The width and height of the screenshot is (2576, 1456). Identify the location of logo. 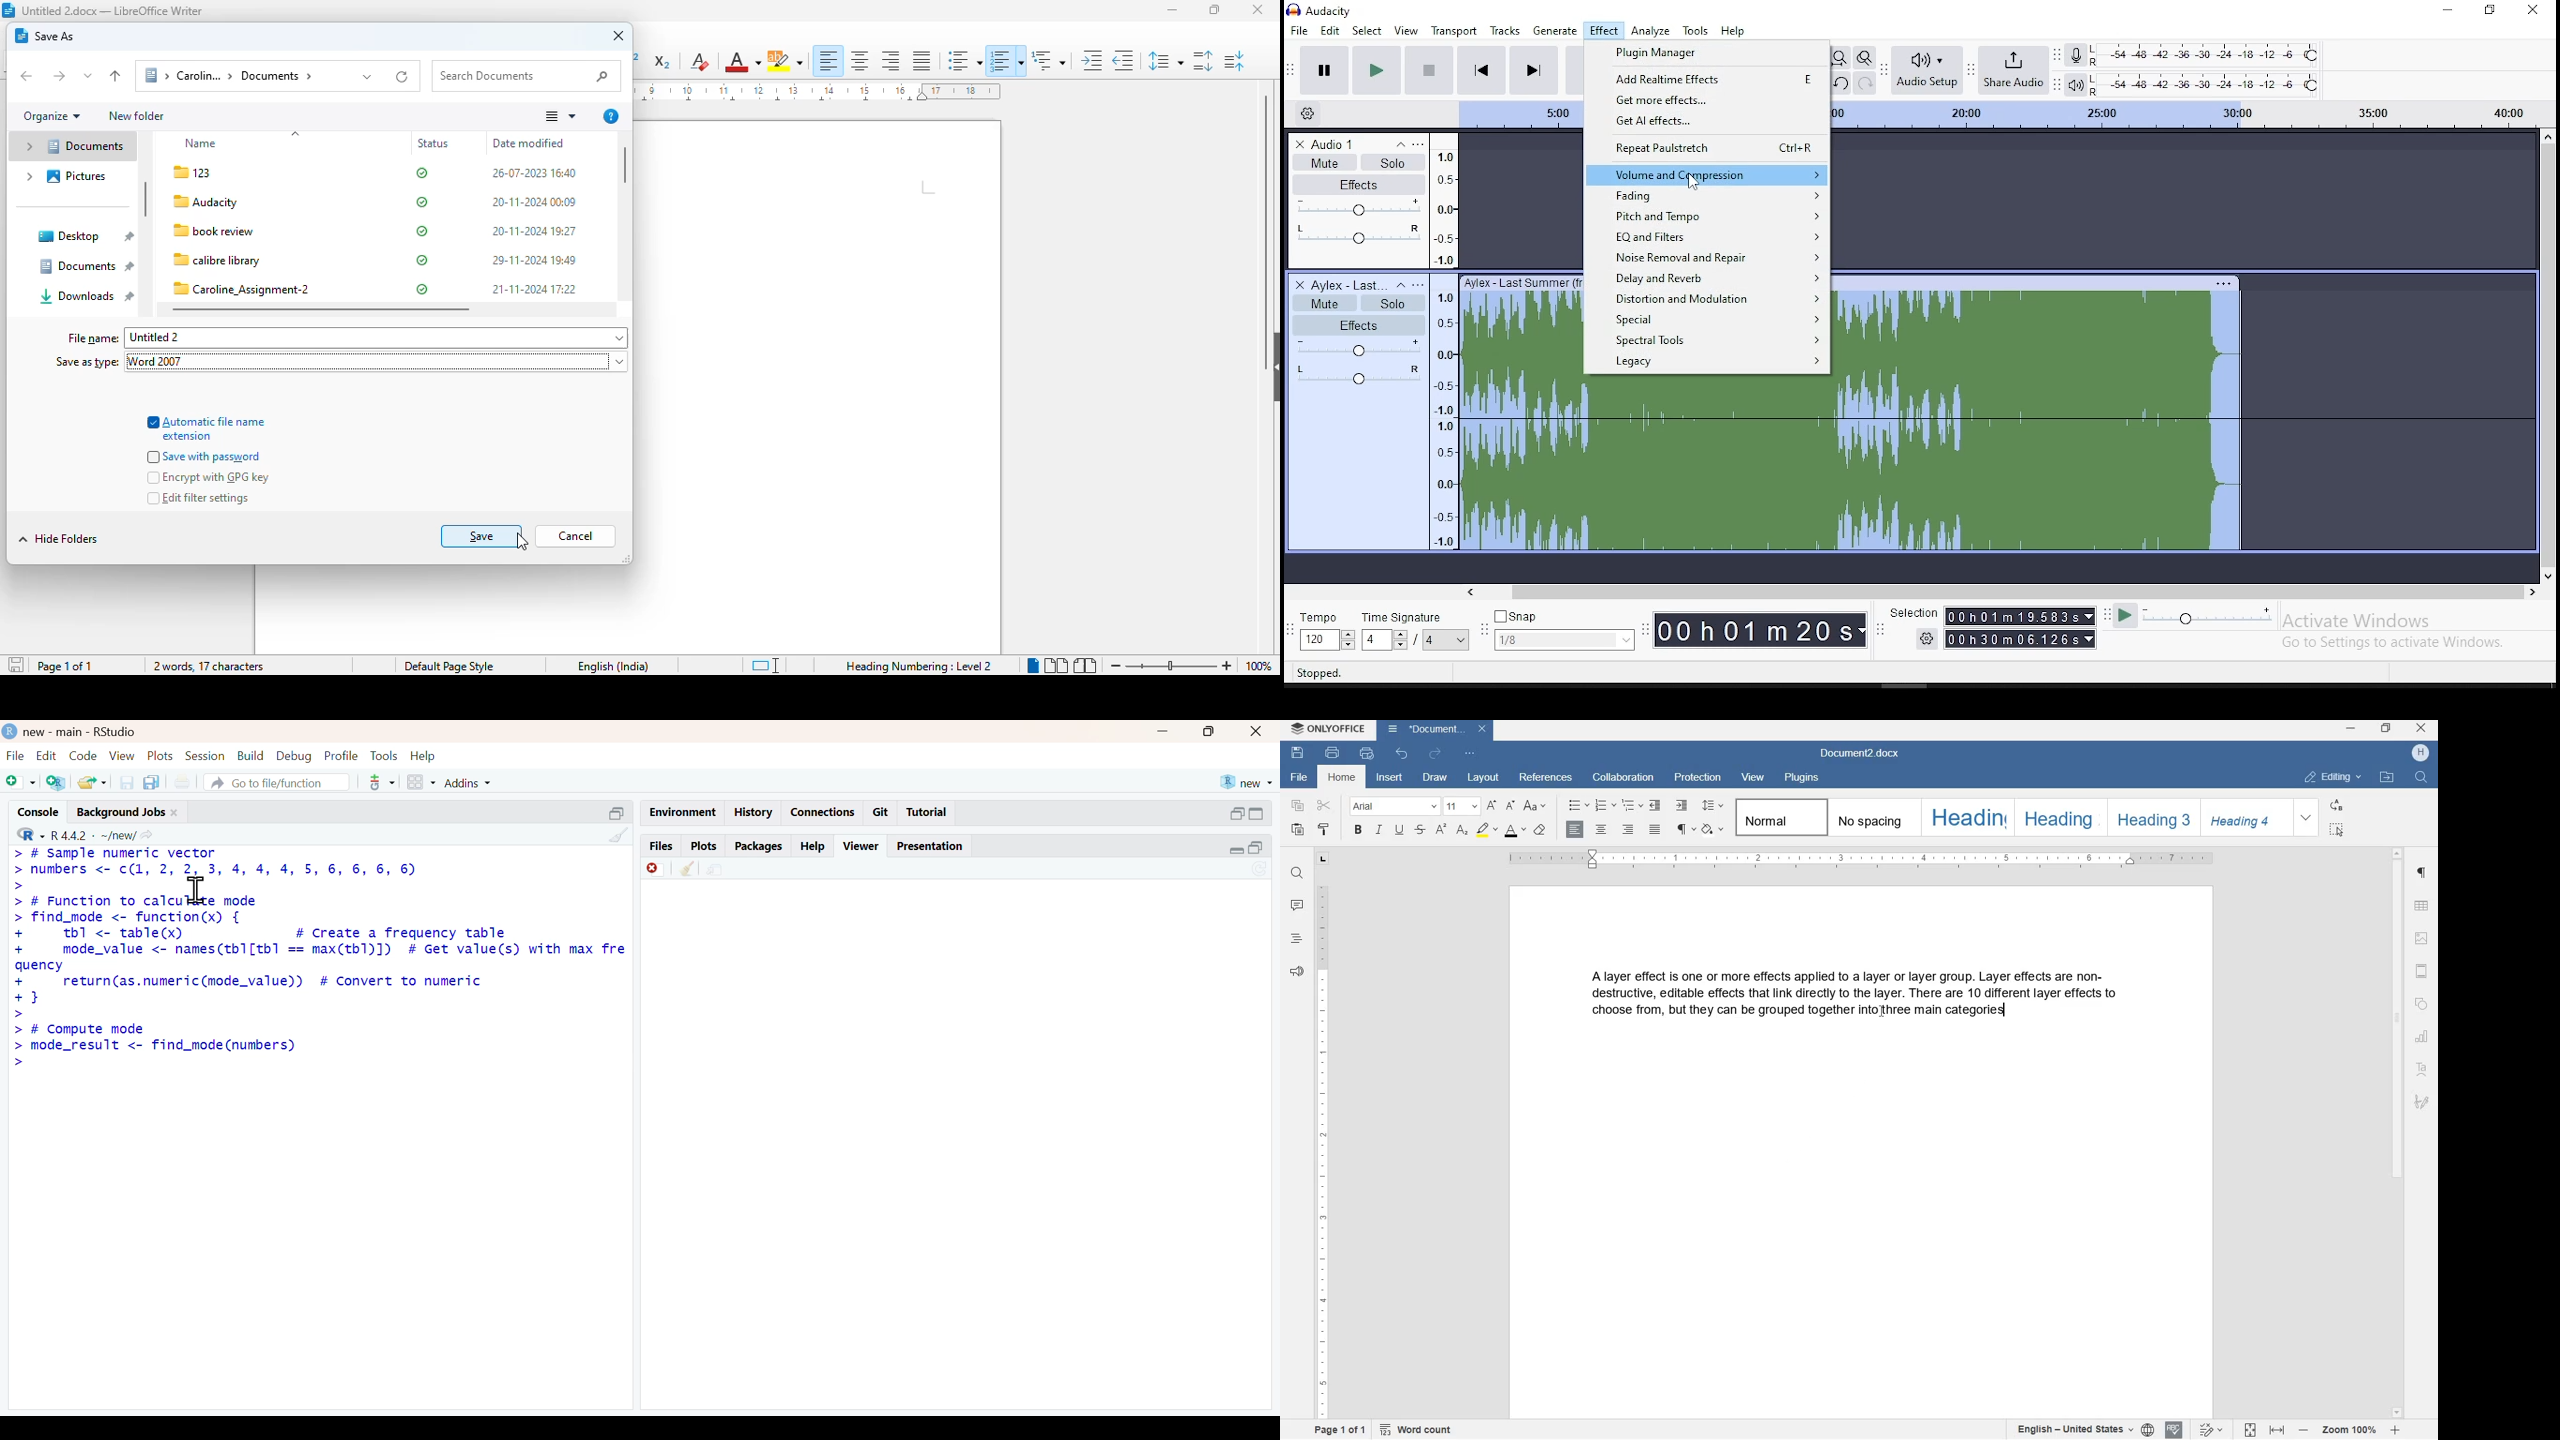
(11, 731).